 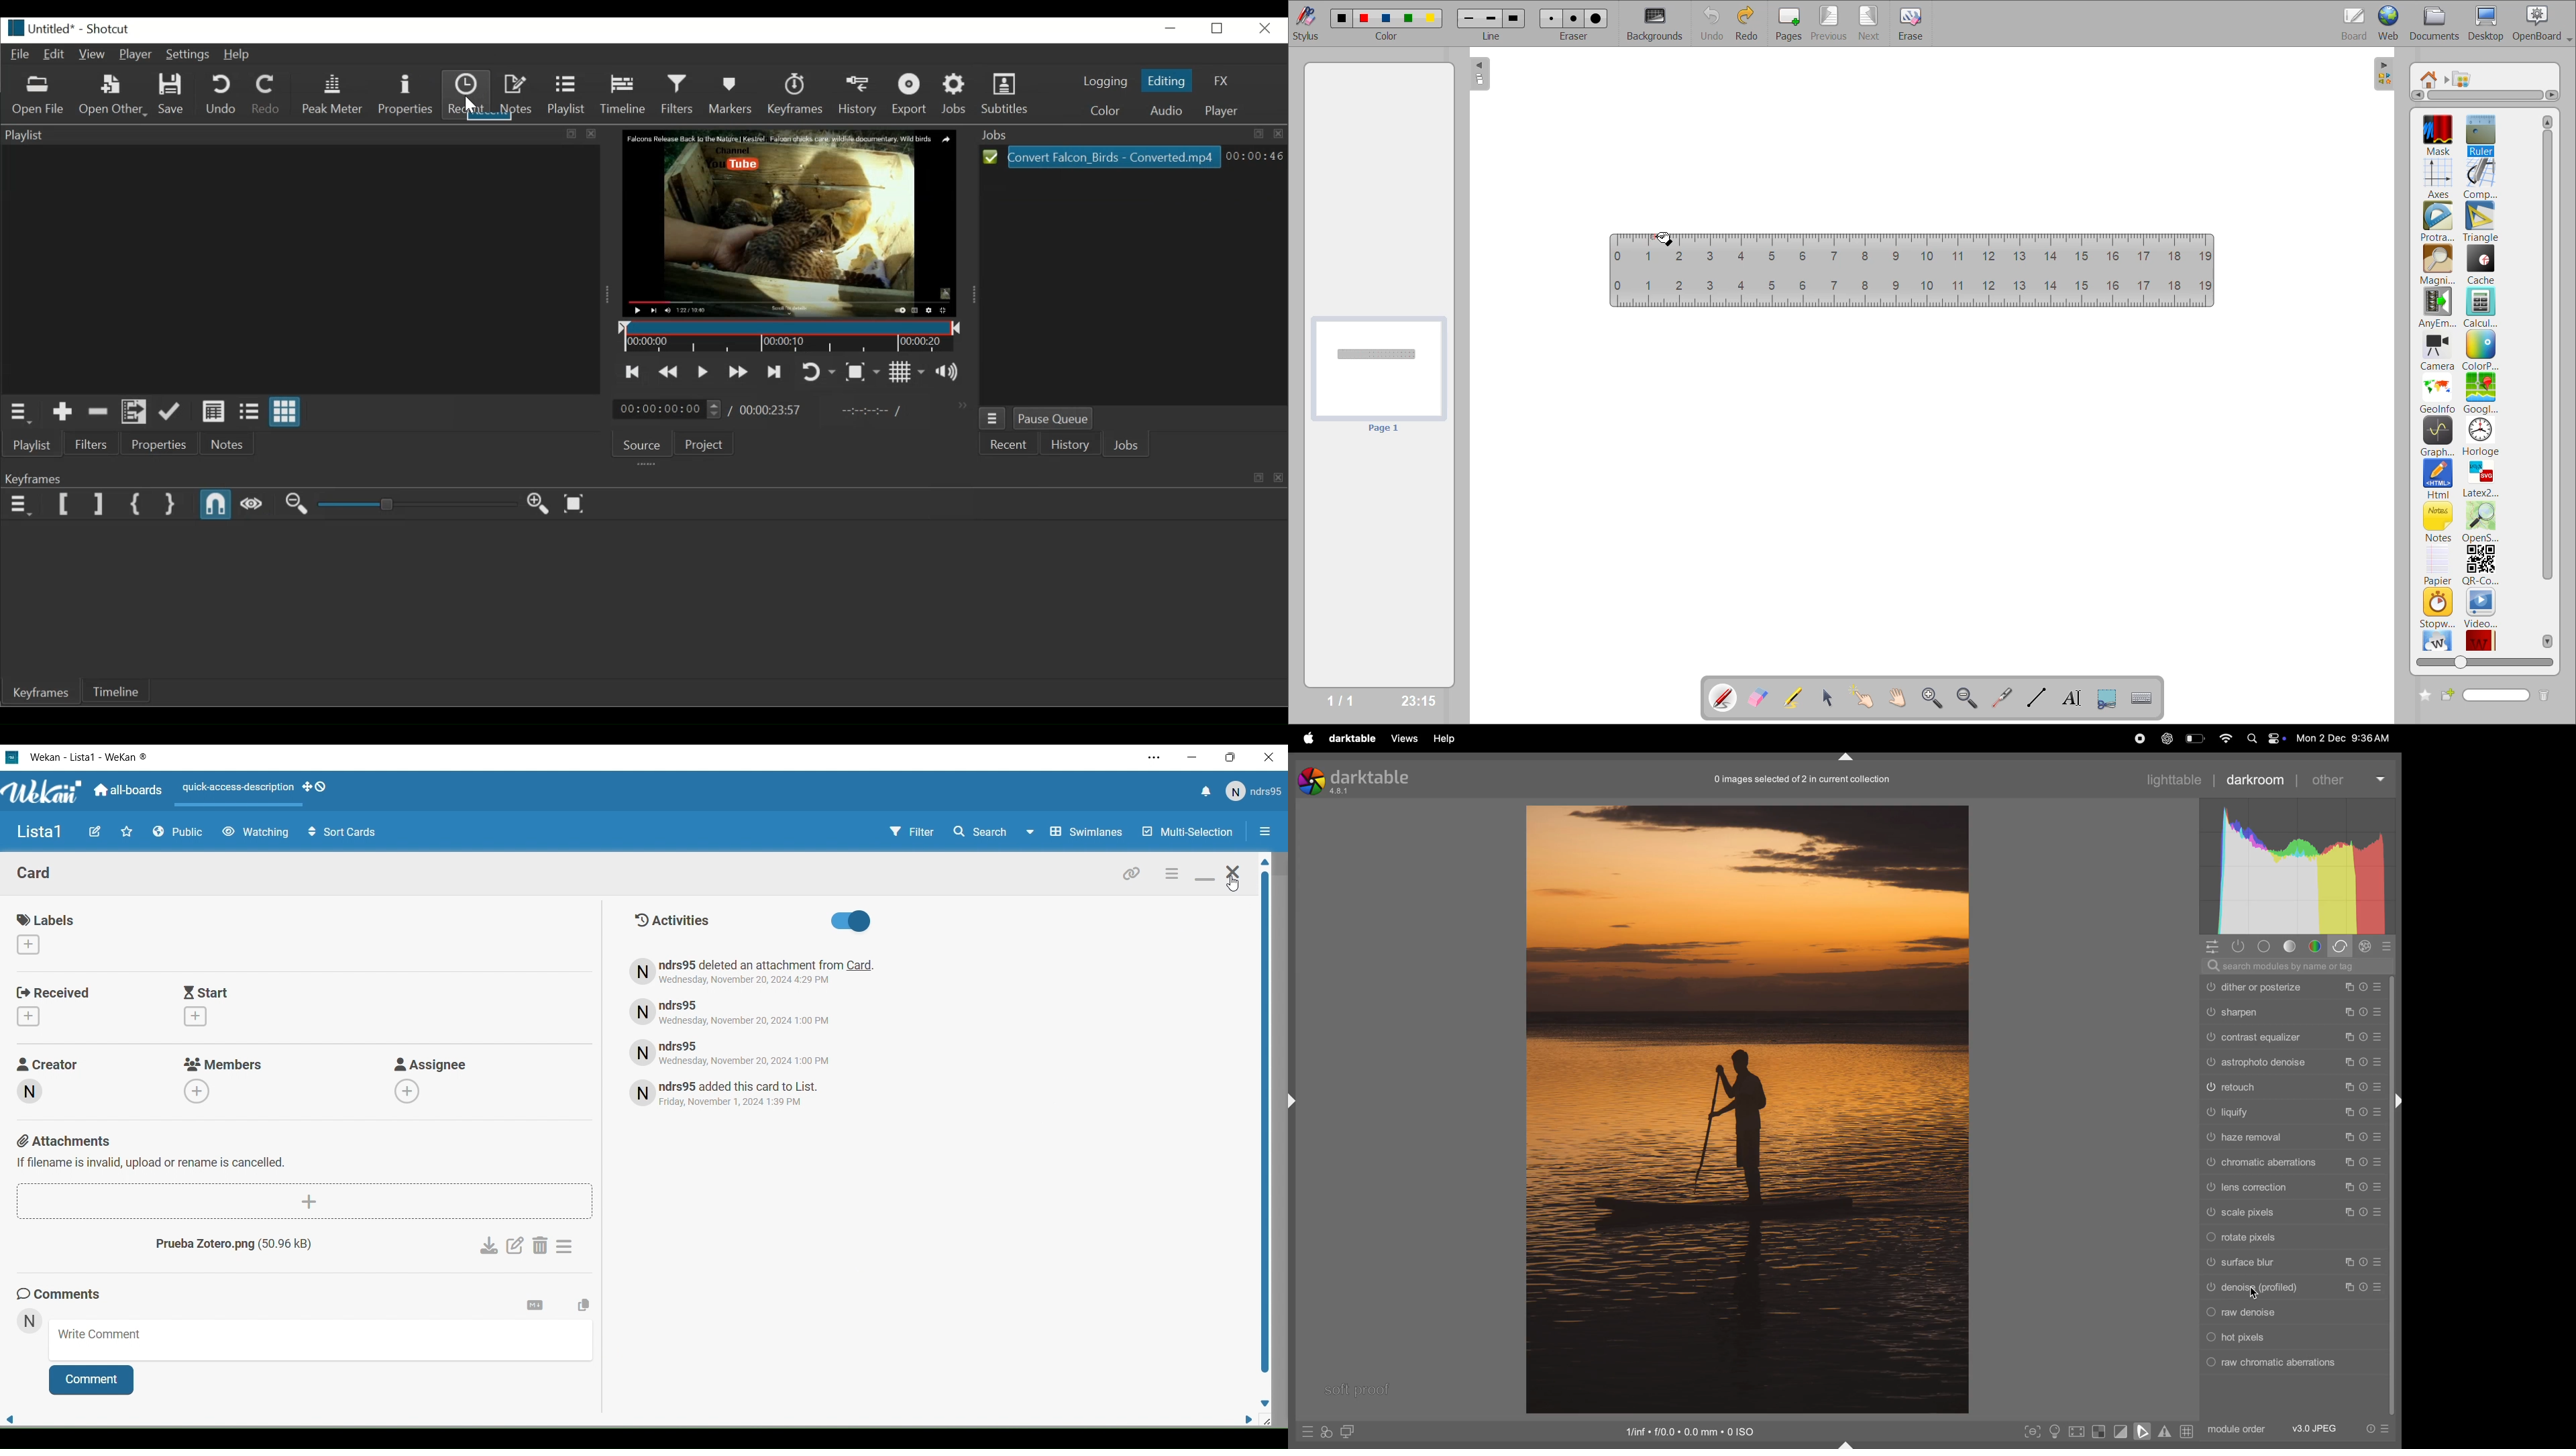 I want to click on compass, so click(x=2481, y=178).